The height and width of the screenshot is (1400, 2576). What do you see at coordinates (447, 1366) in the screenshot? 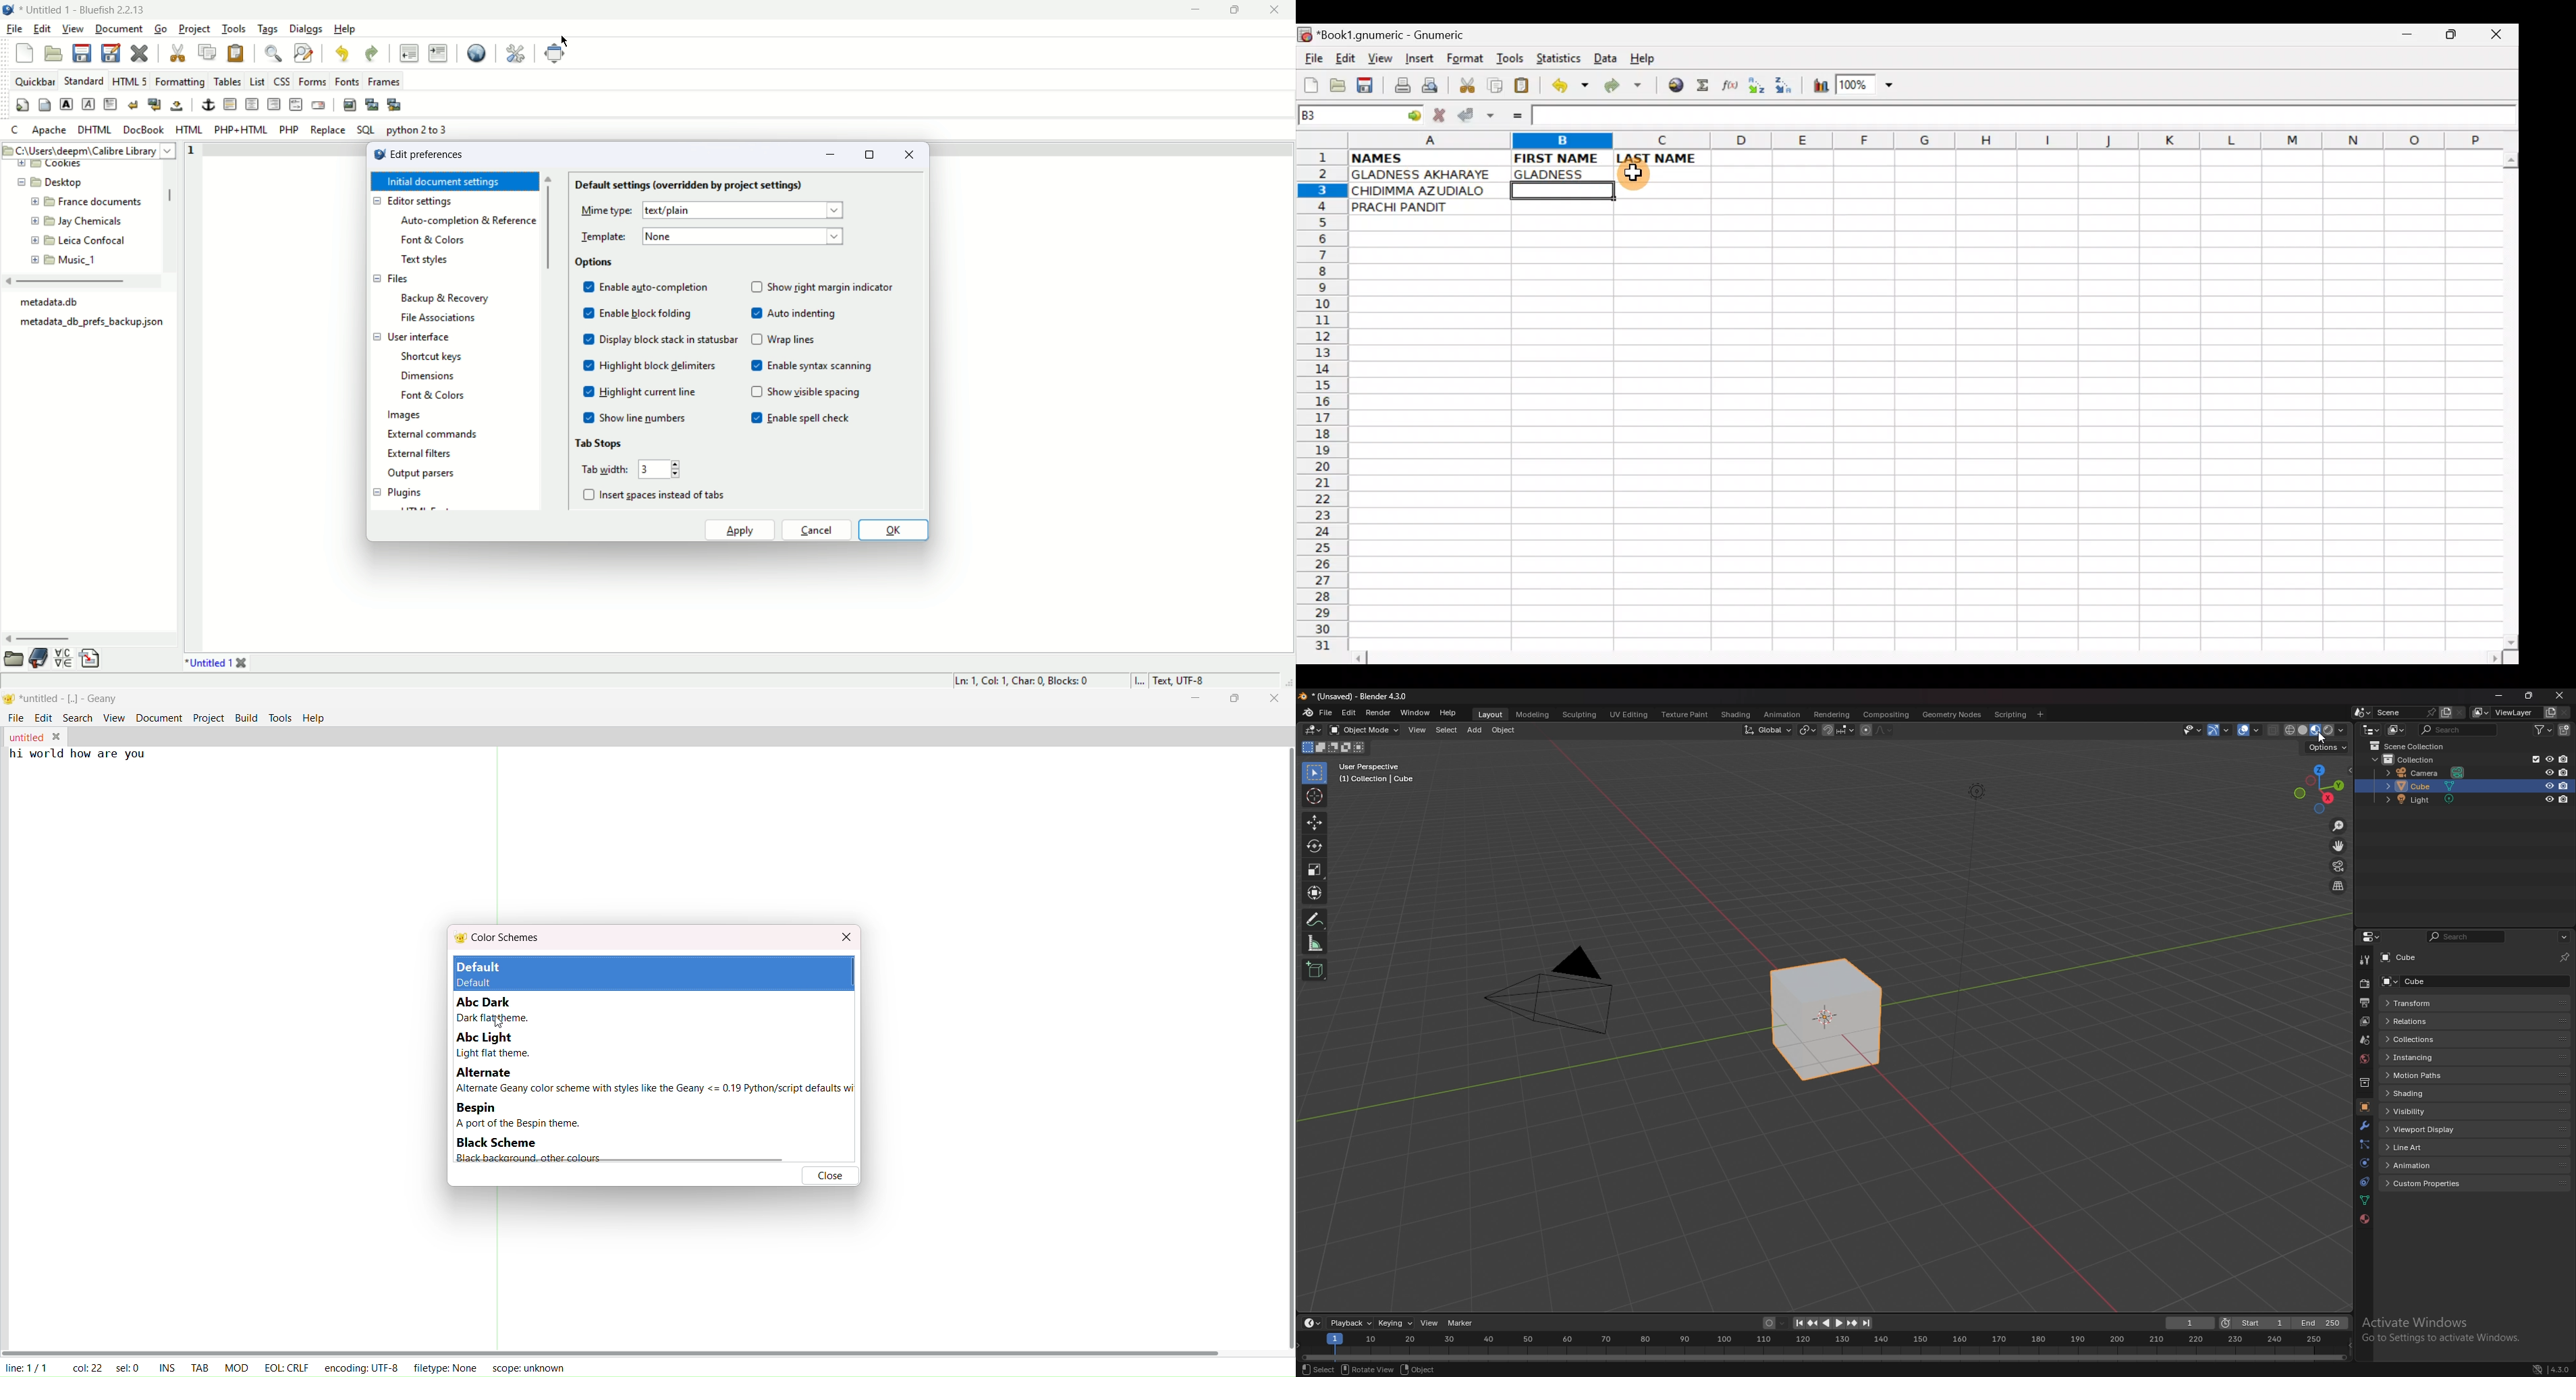
I see `filetype:None` at bounding box center [447, 1366].